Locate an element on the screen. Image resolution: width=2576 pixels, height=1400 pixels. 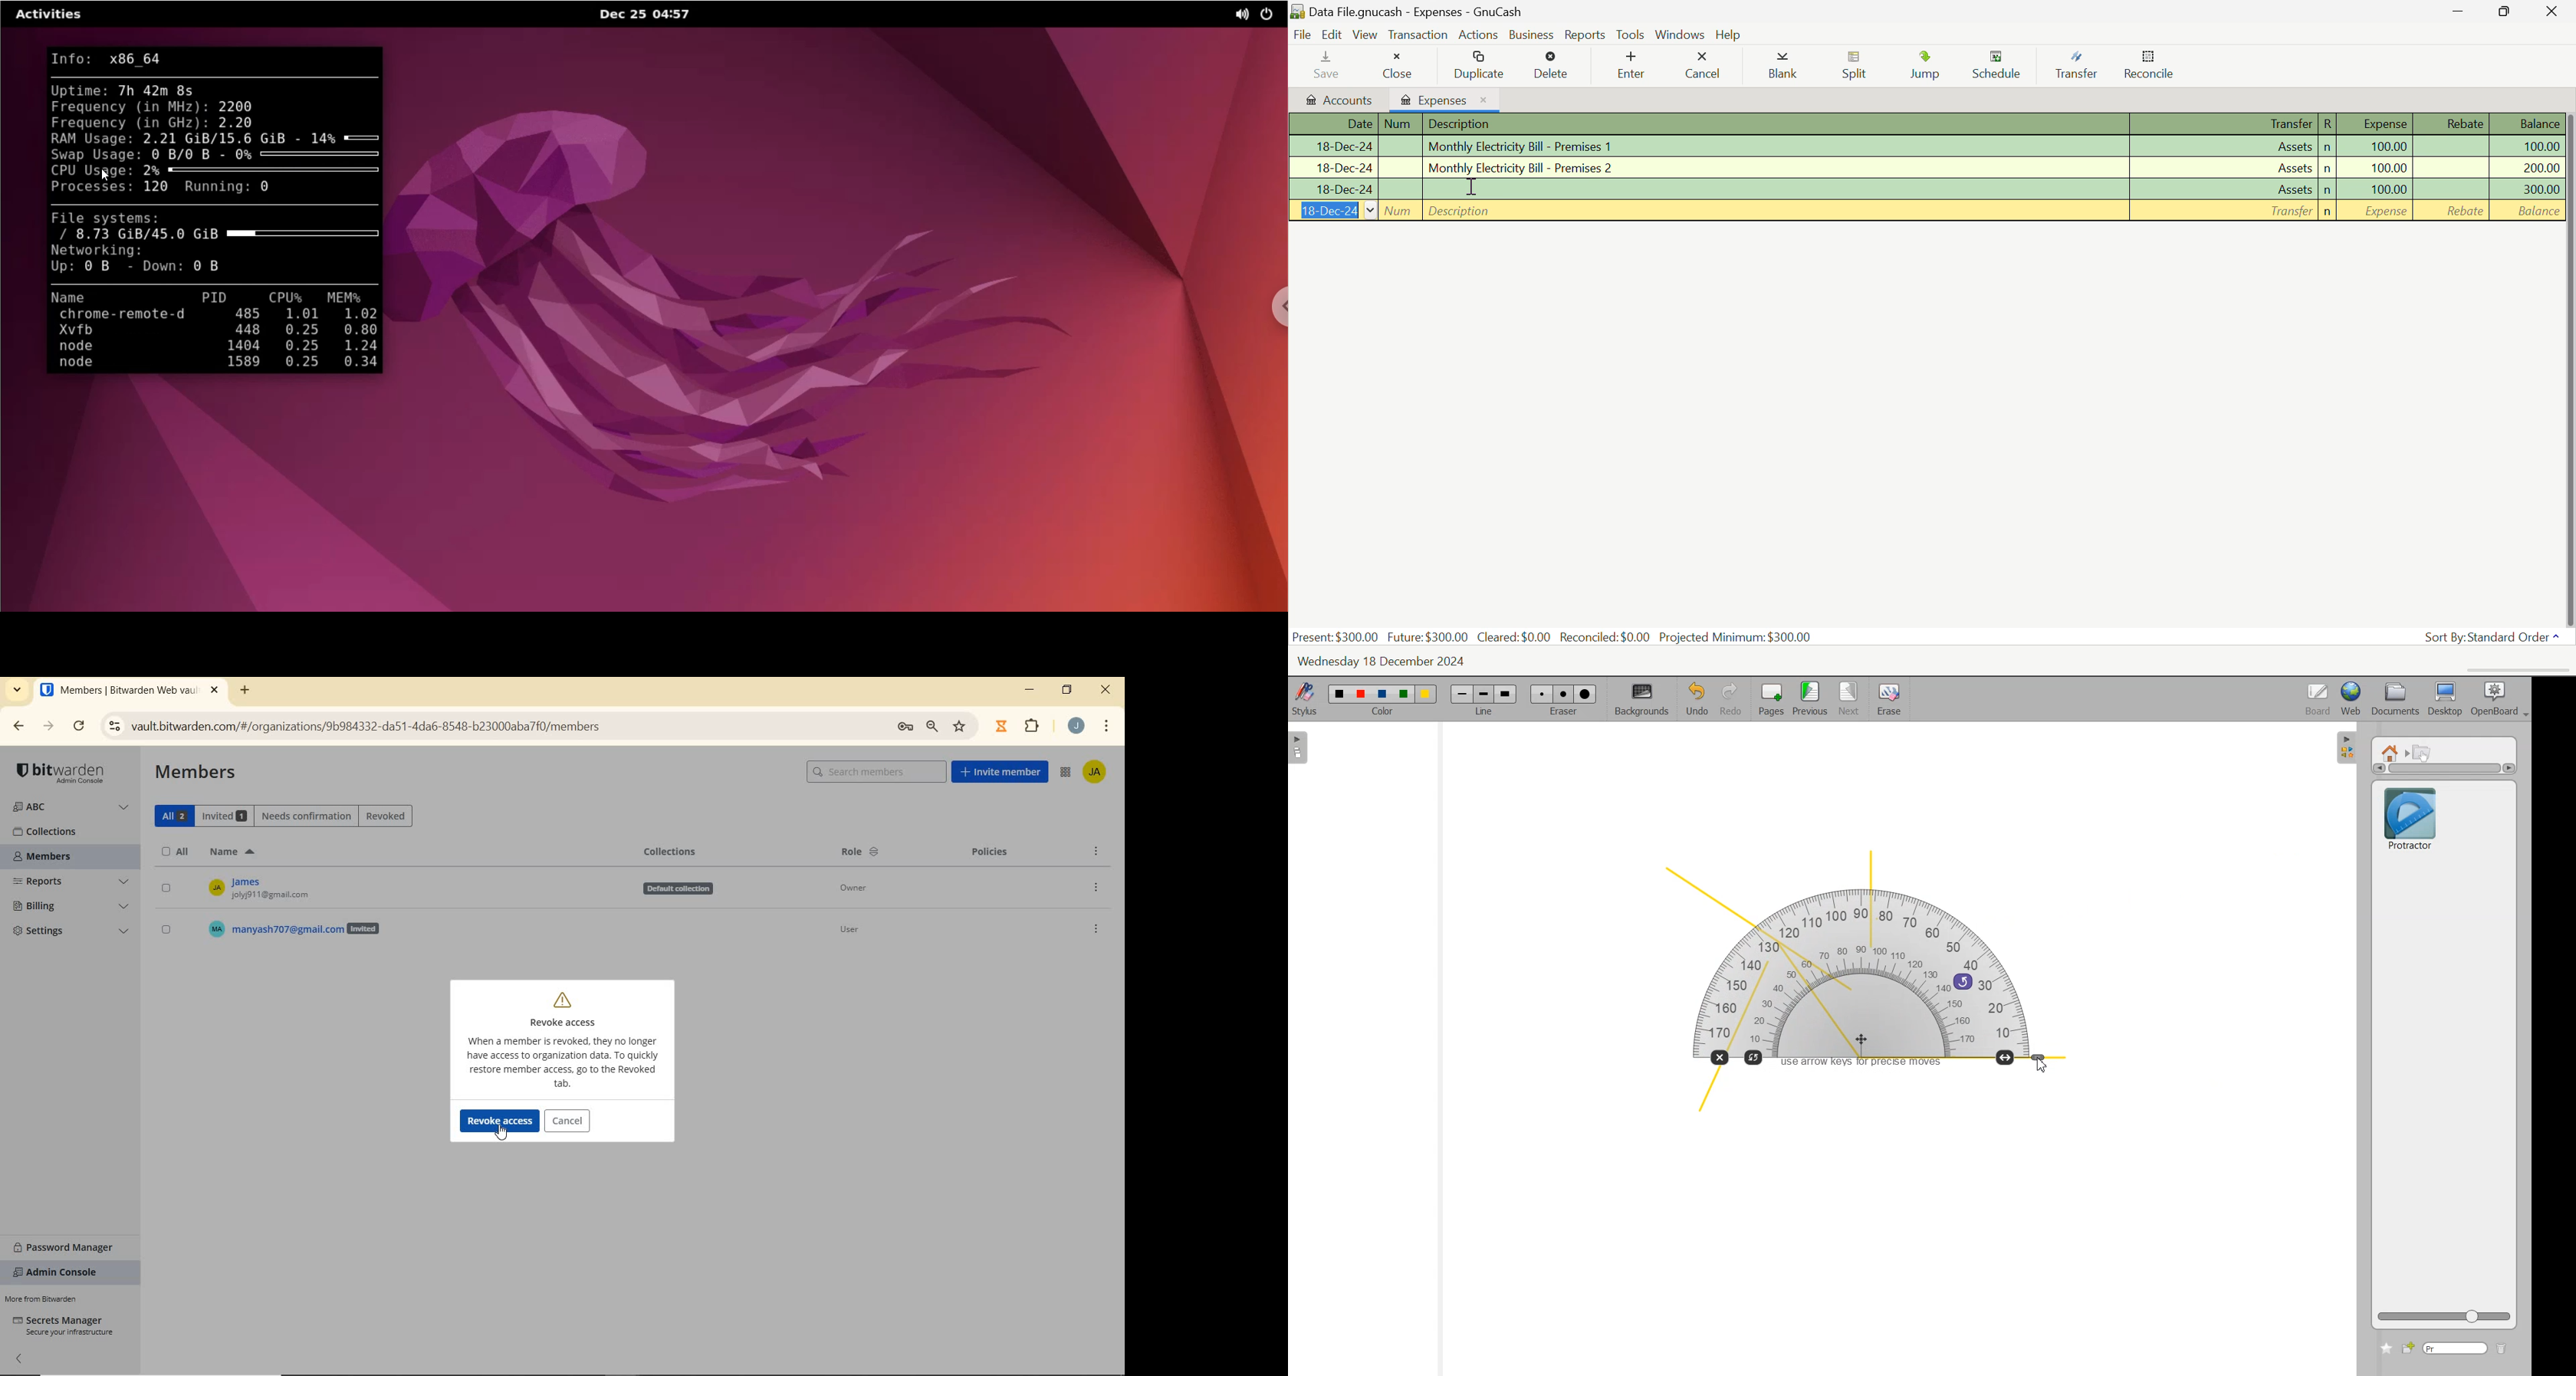
Cancel is located at coordinates (1706, 67).